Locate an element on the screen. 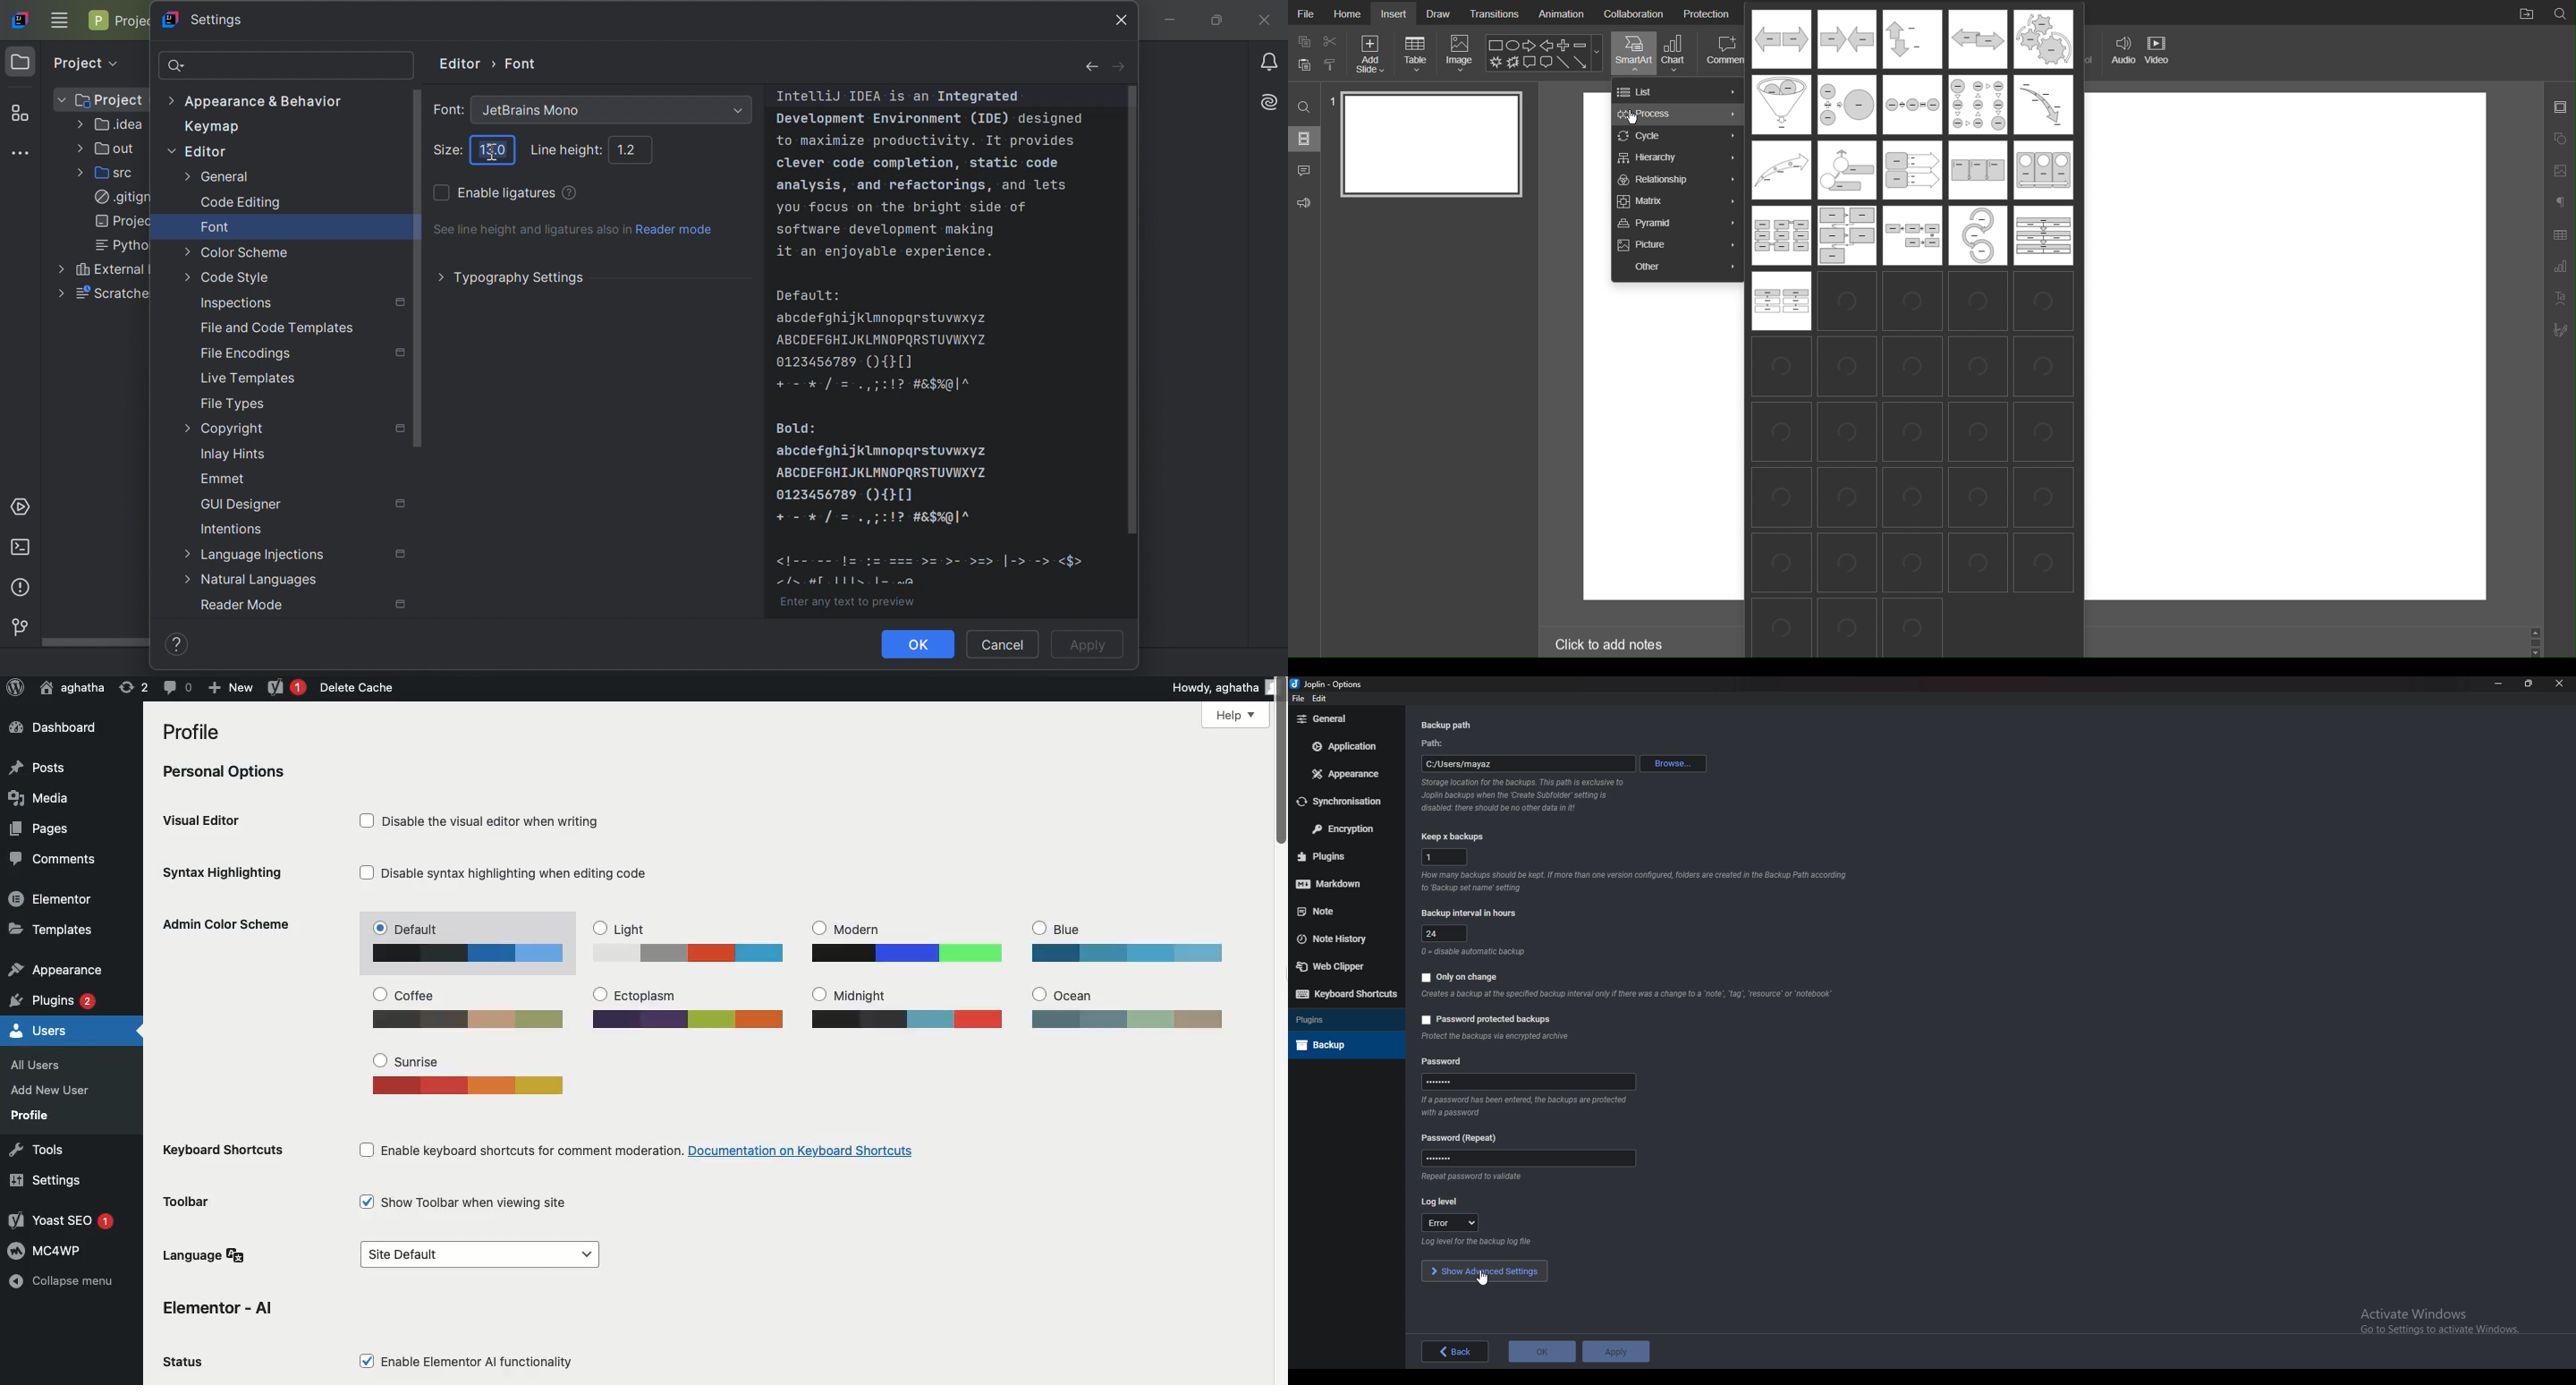  General is located at coordinates (217, 176).